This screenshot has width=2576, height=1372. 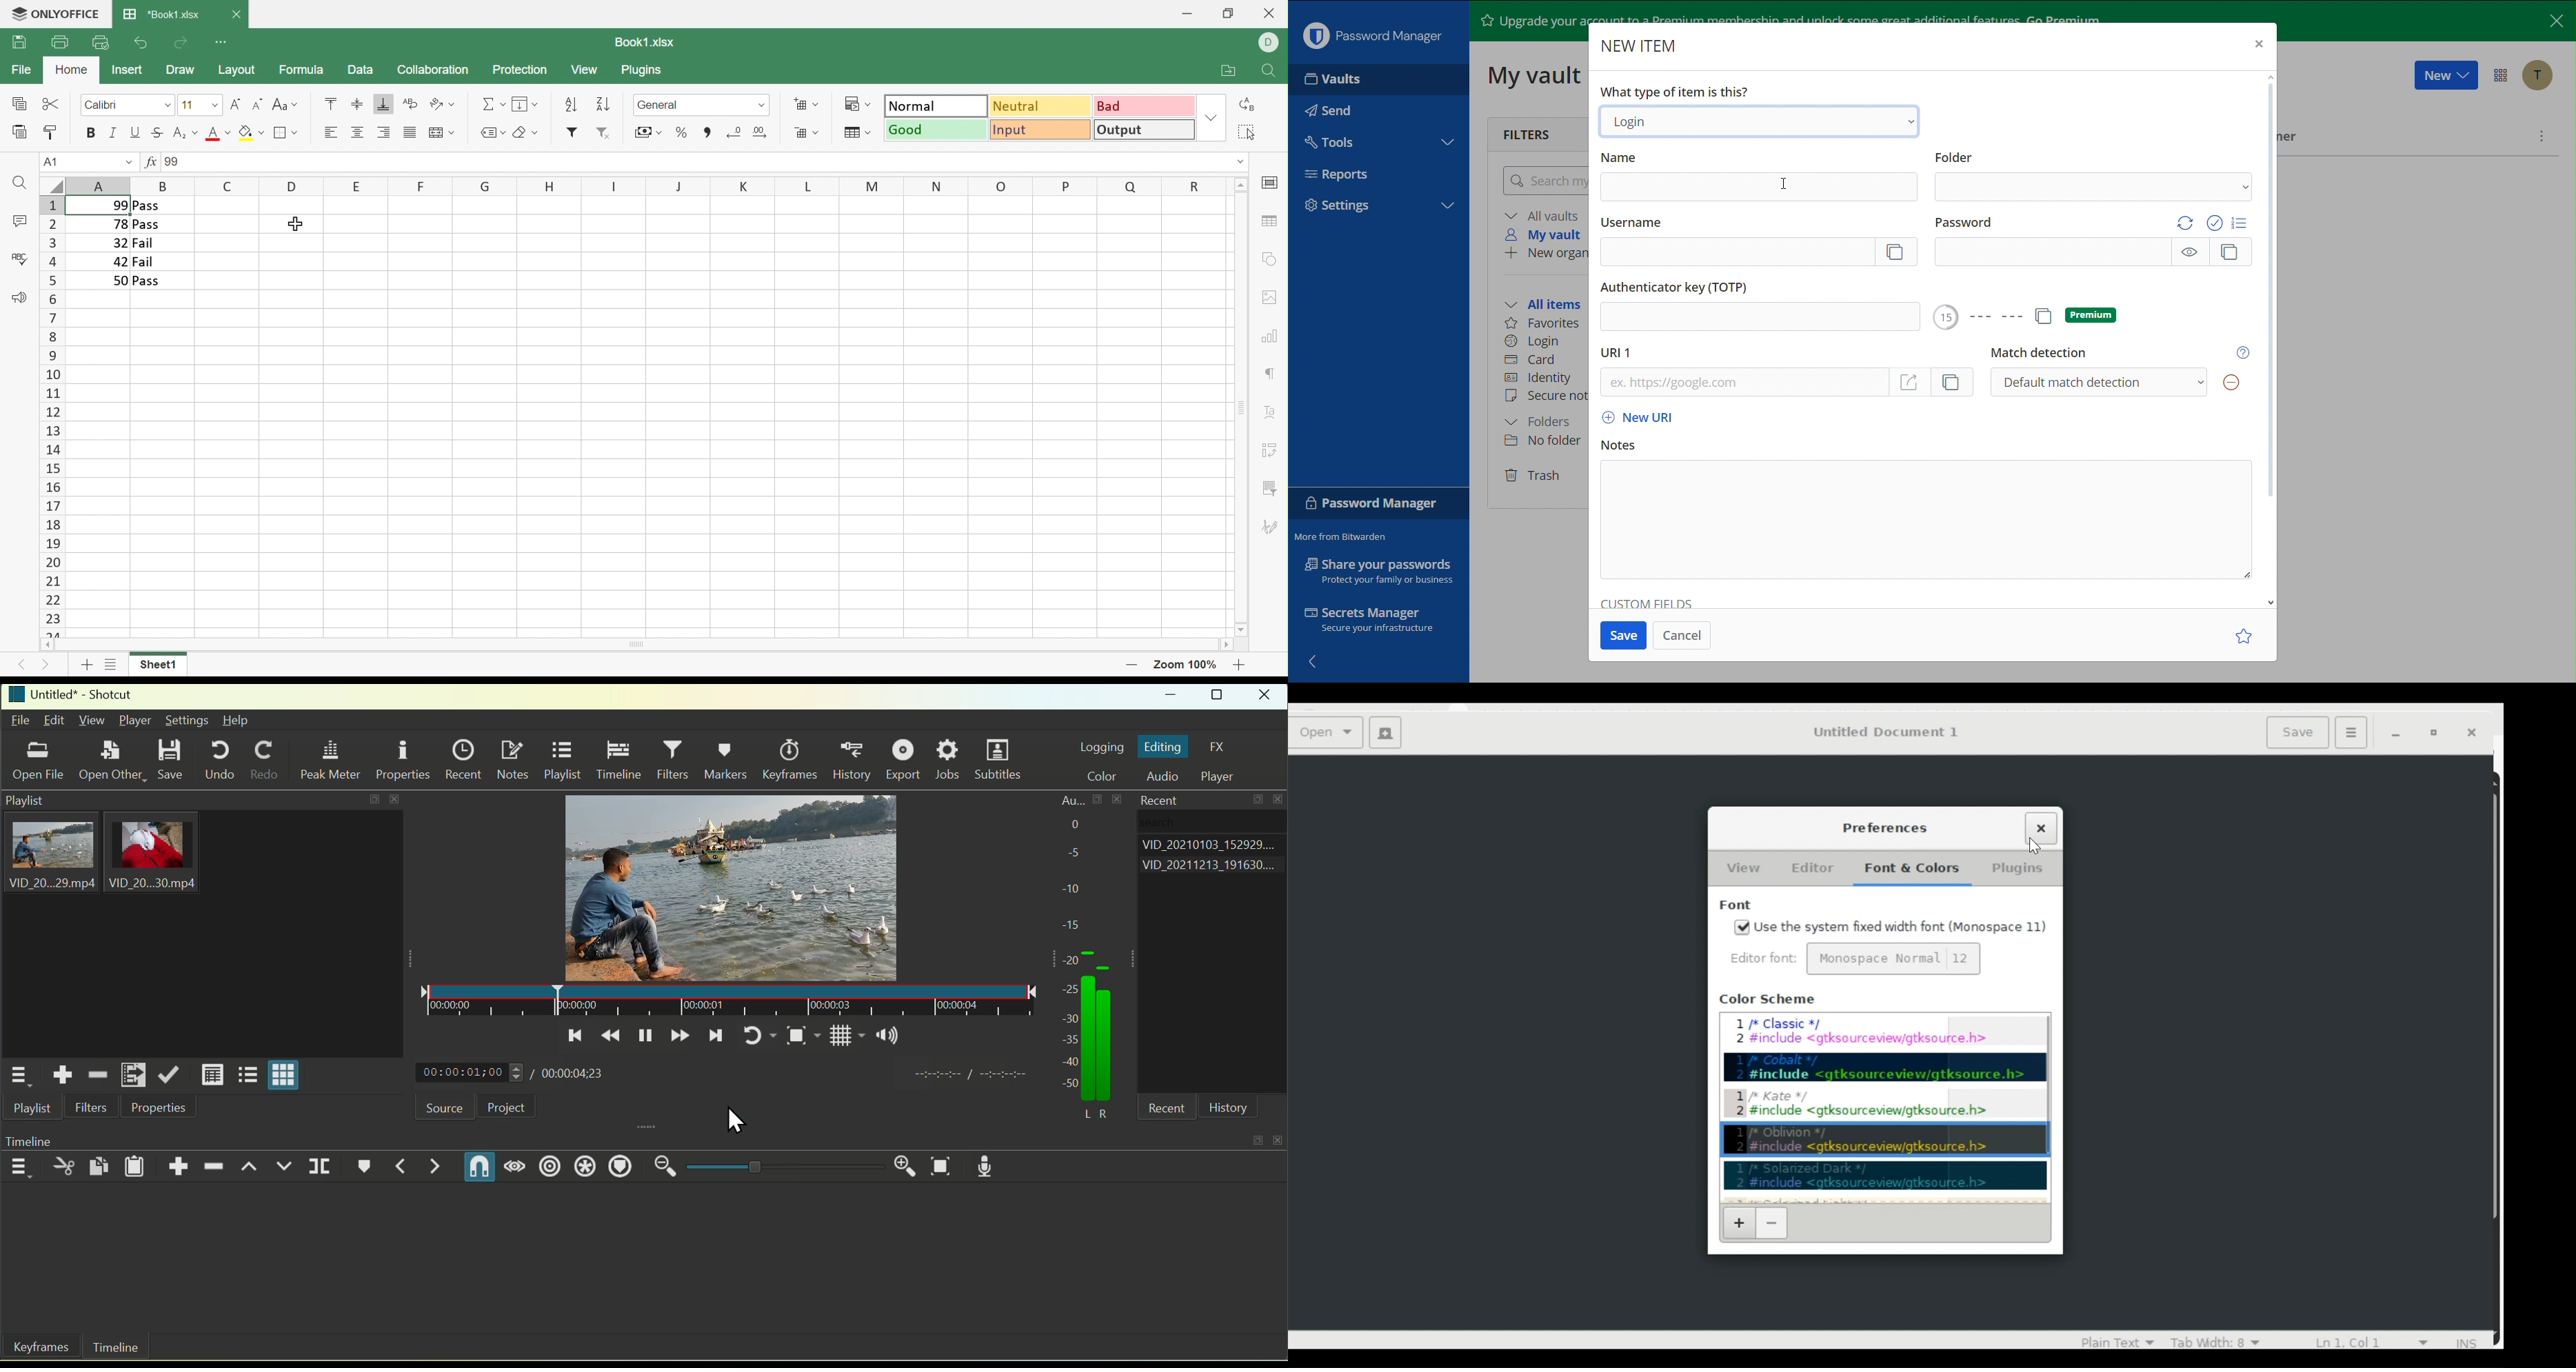 I want to click on A1, so click(x=56, y=162).